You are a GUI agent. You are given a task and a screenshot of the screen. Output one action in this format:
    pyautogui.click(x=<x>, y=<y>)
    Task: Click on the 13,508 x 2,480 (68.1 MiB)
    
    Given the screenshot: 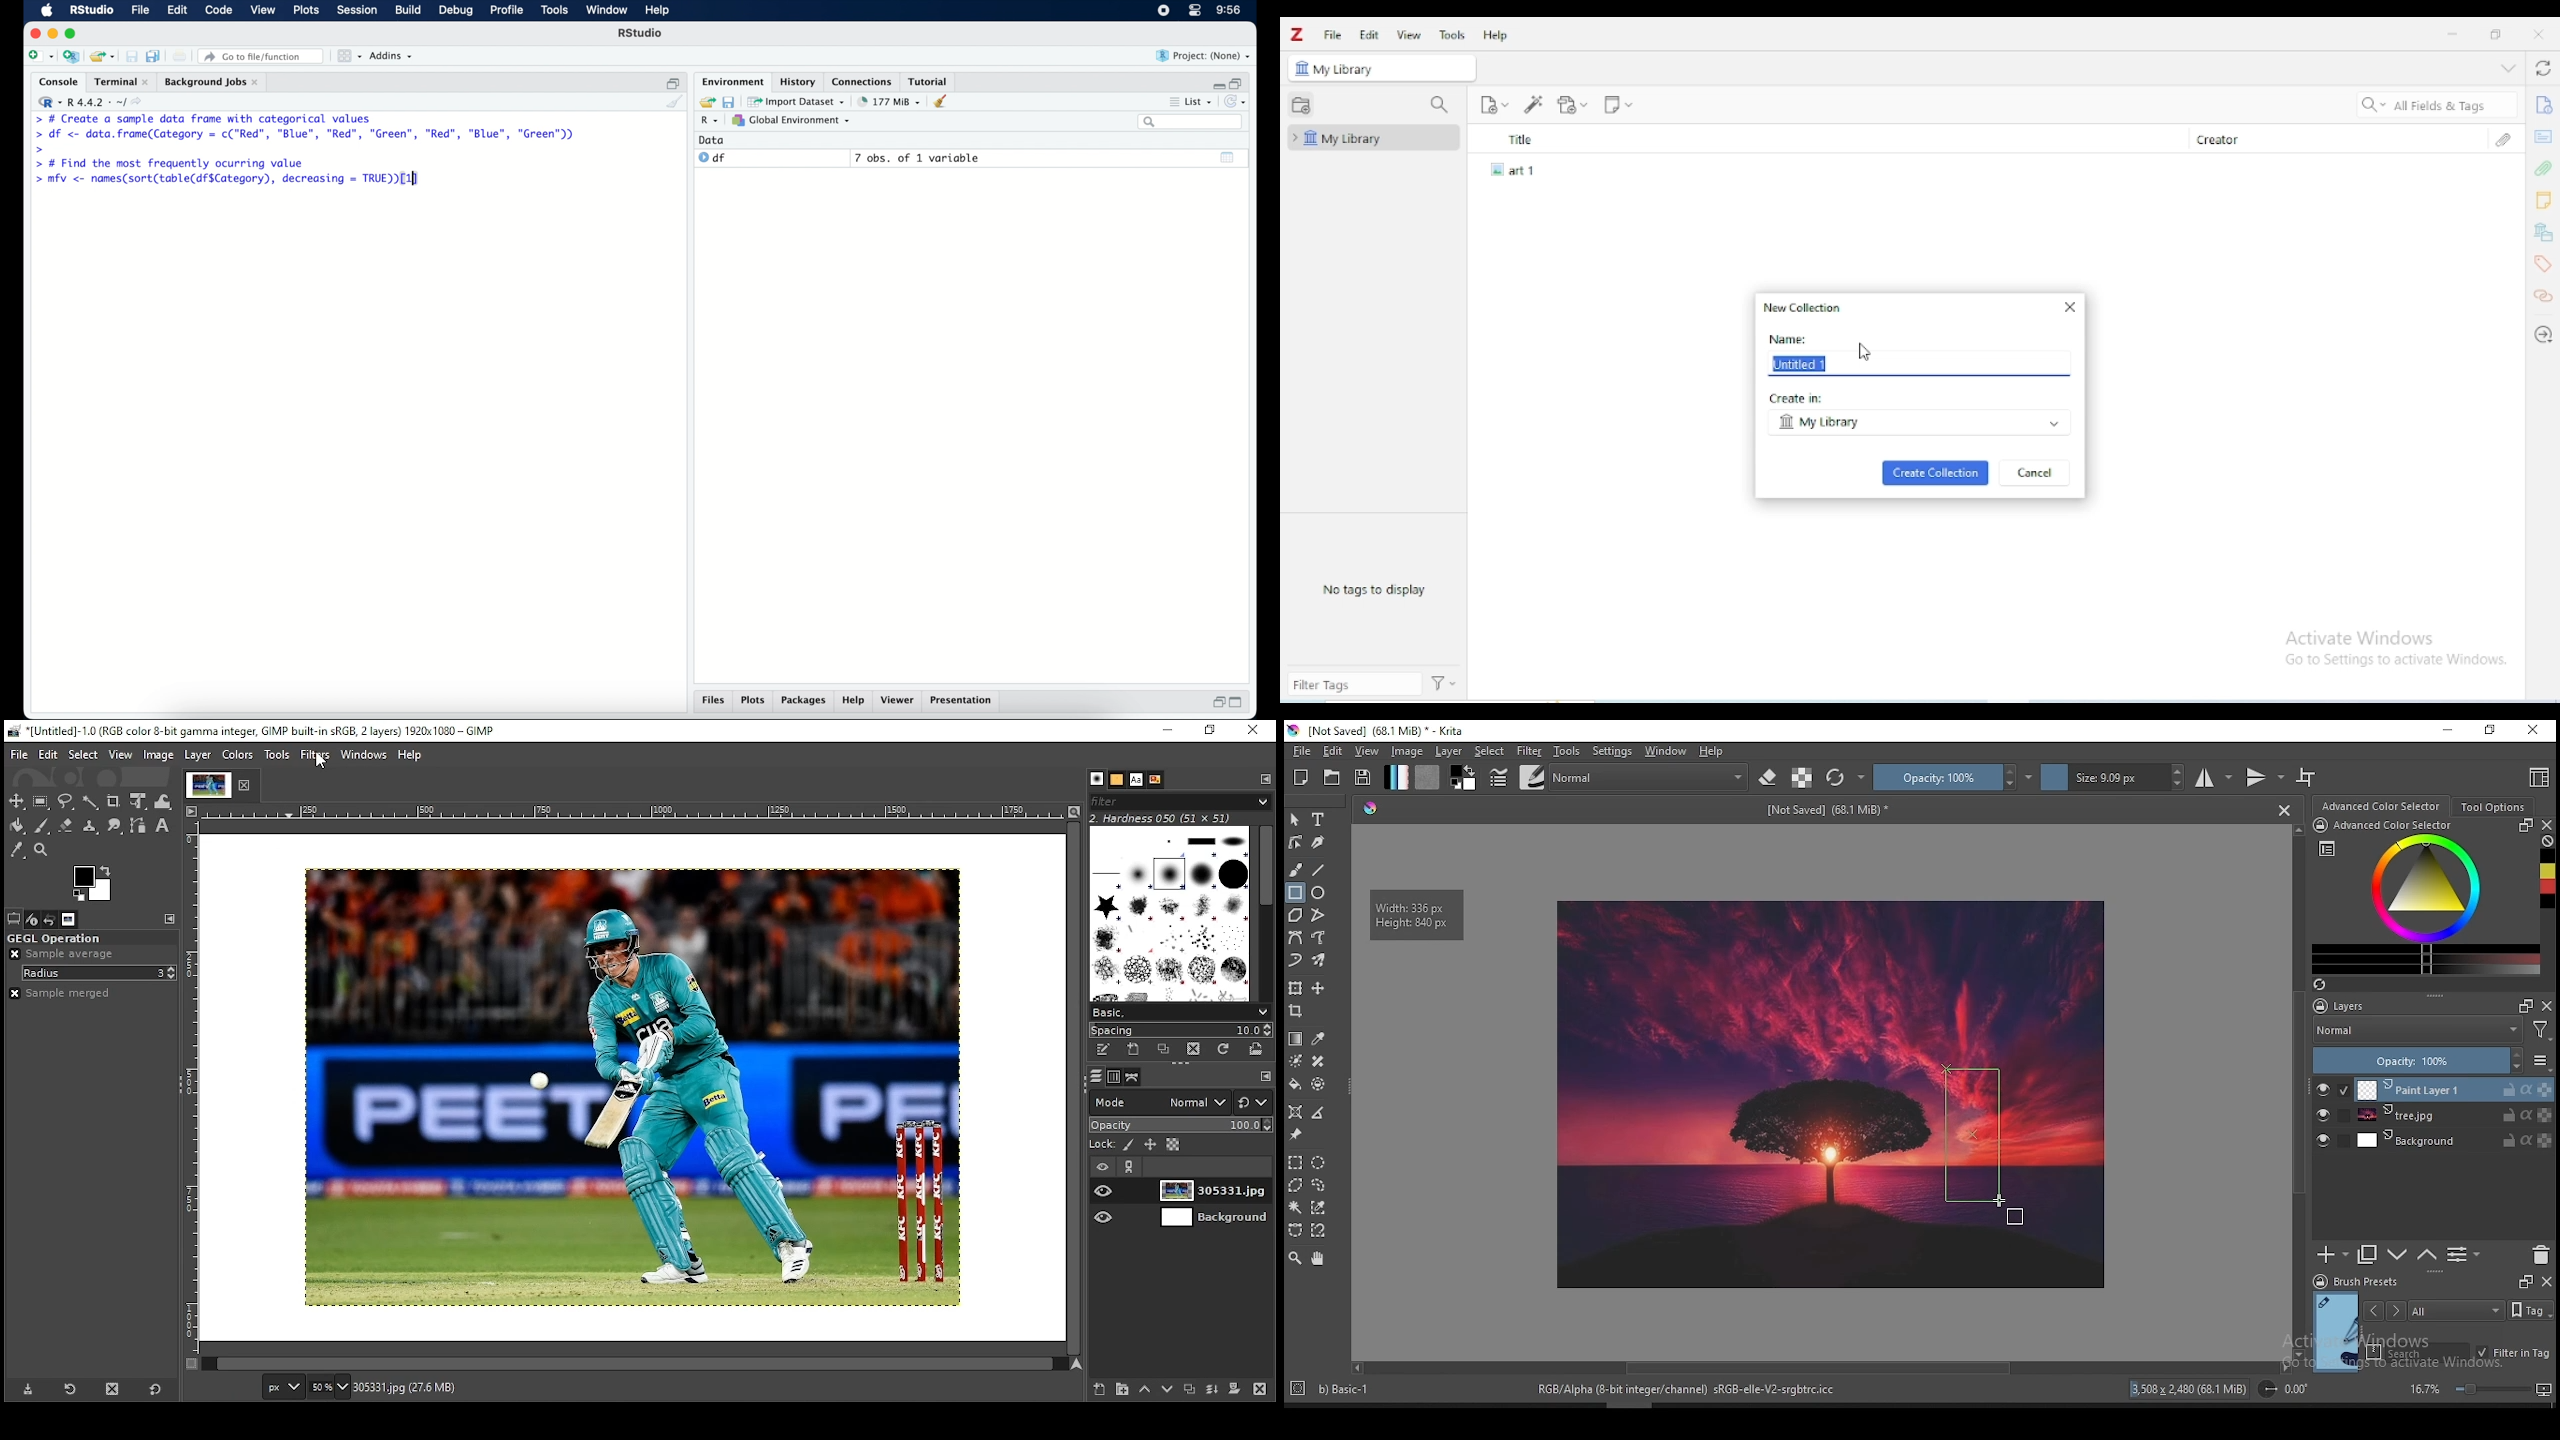 What is the action you would take?
    pyautogui.click(x=2189, y=1388)
    